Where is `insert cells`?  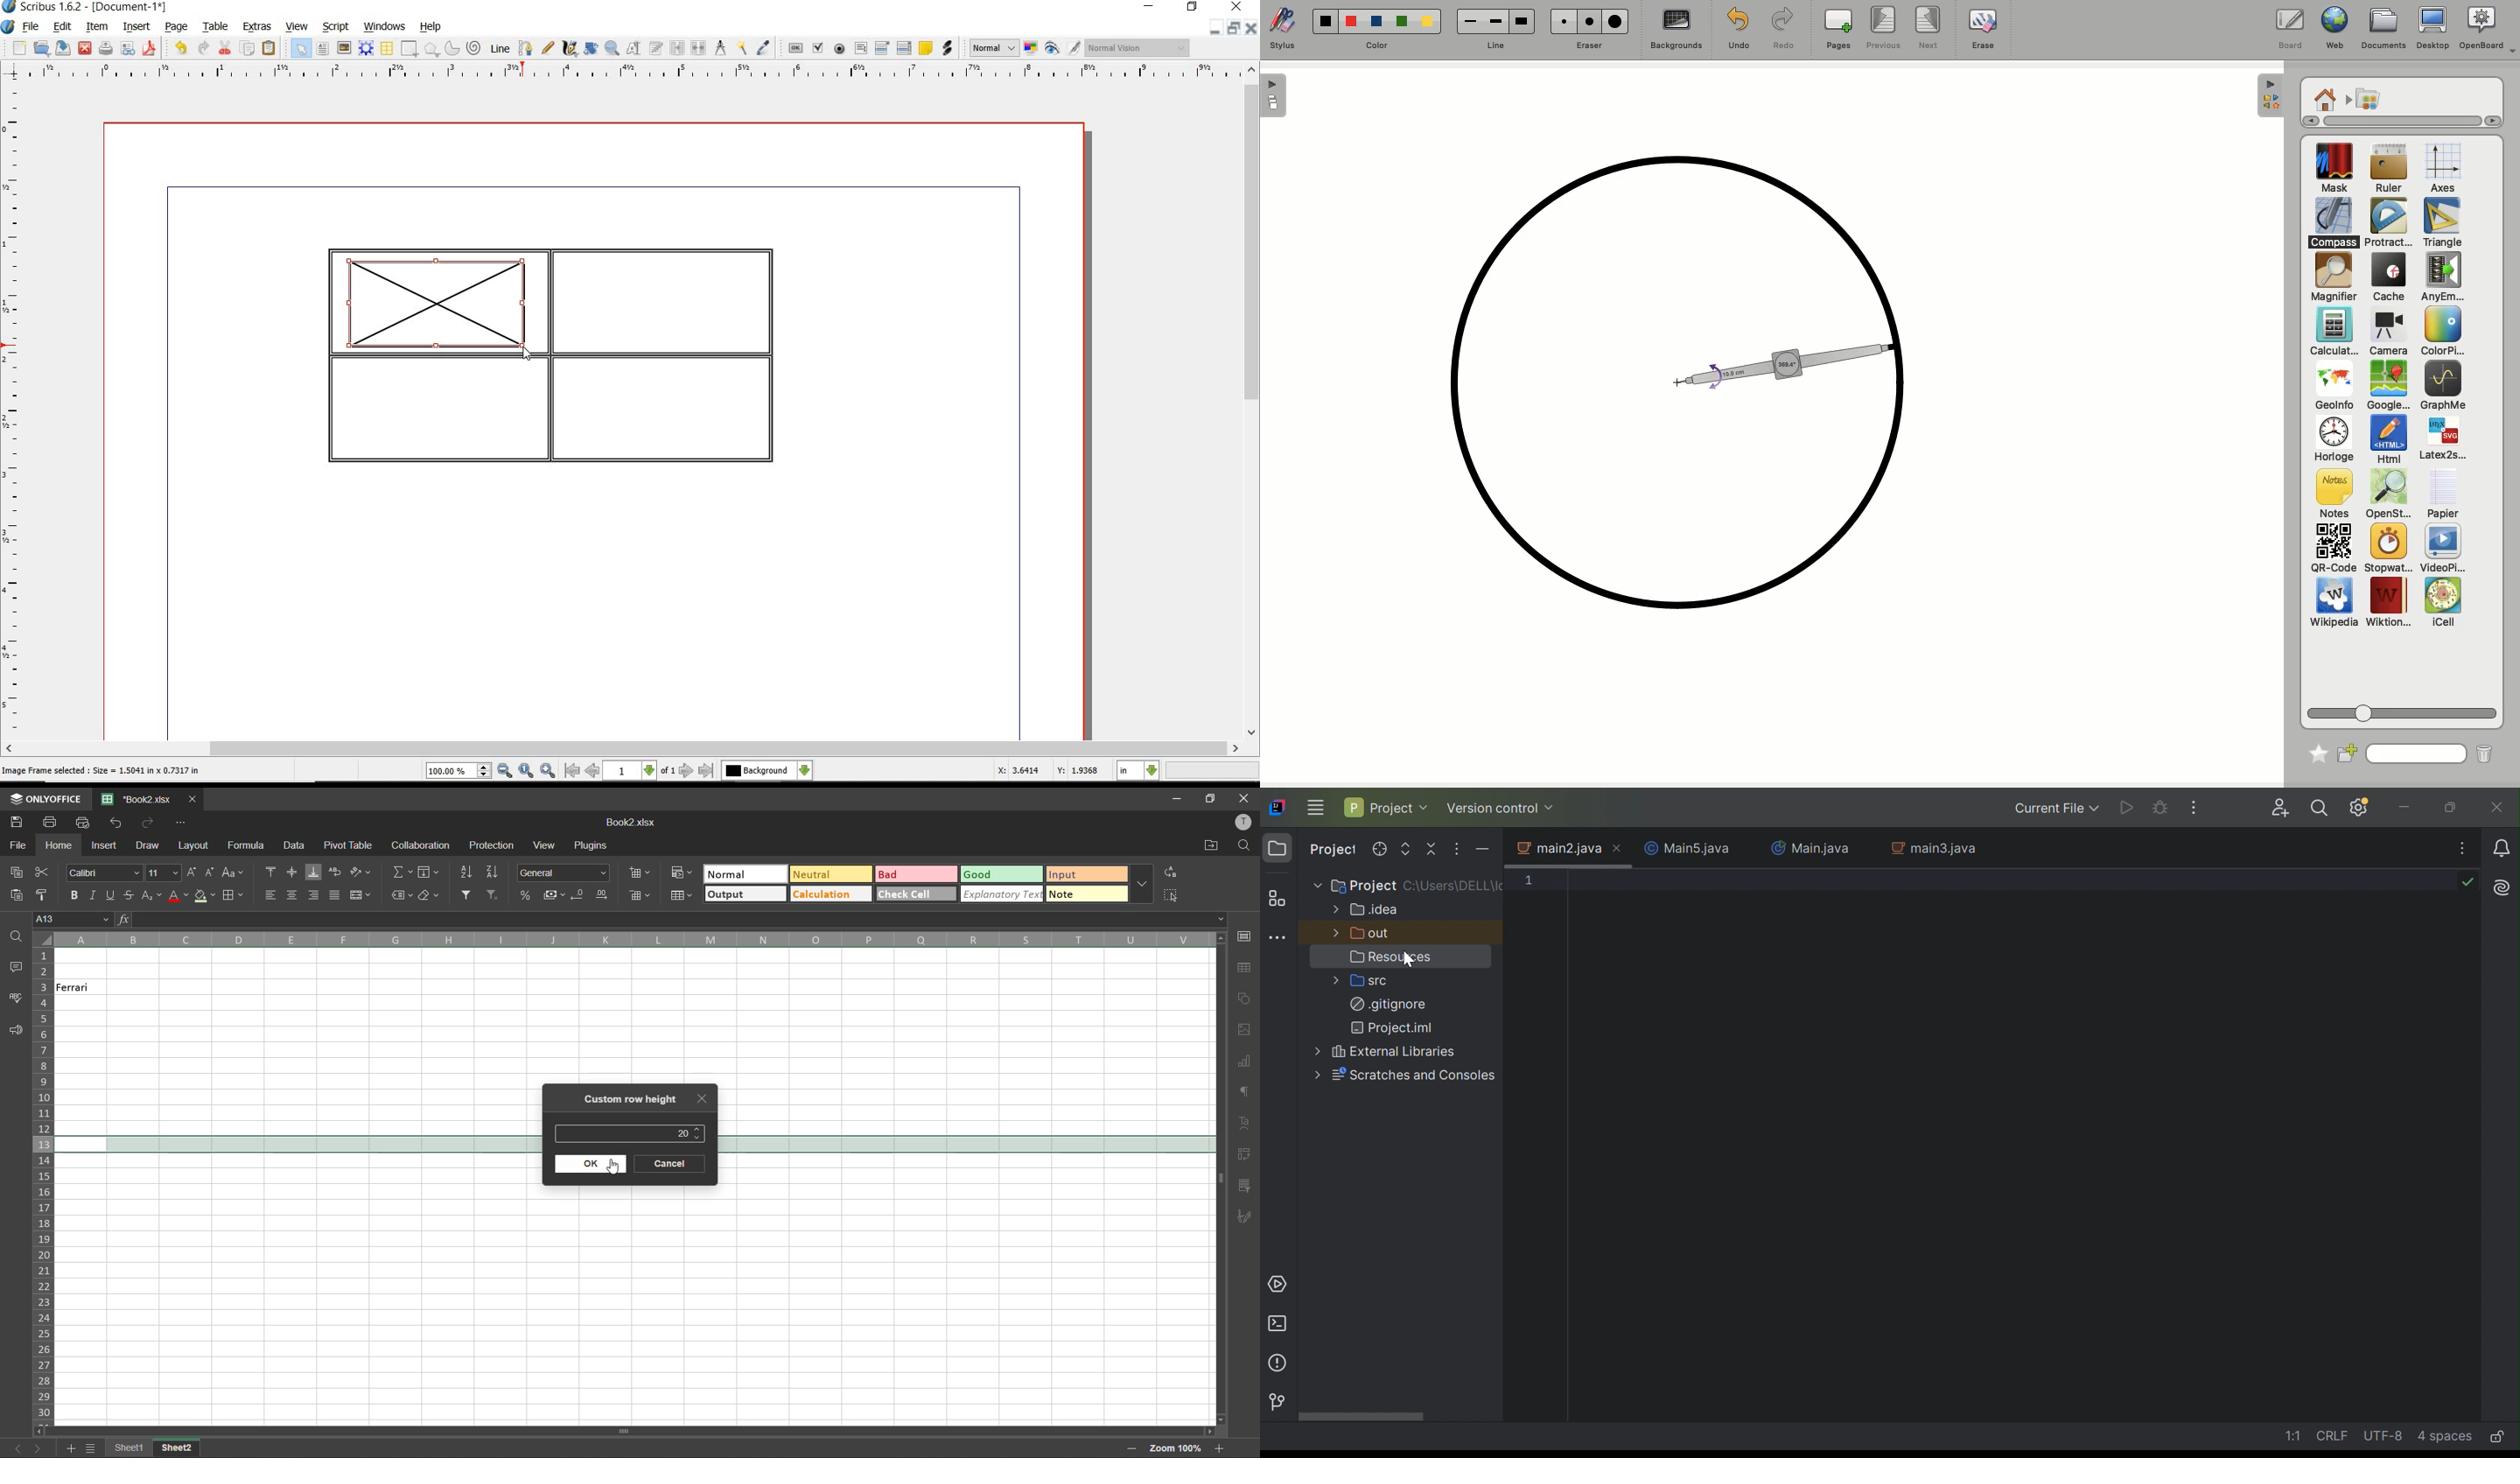 insert cells is located at coordinates (641, 874).